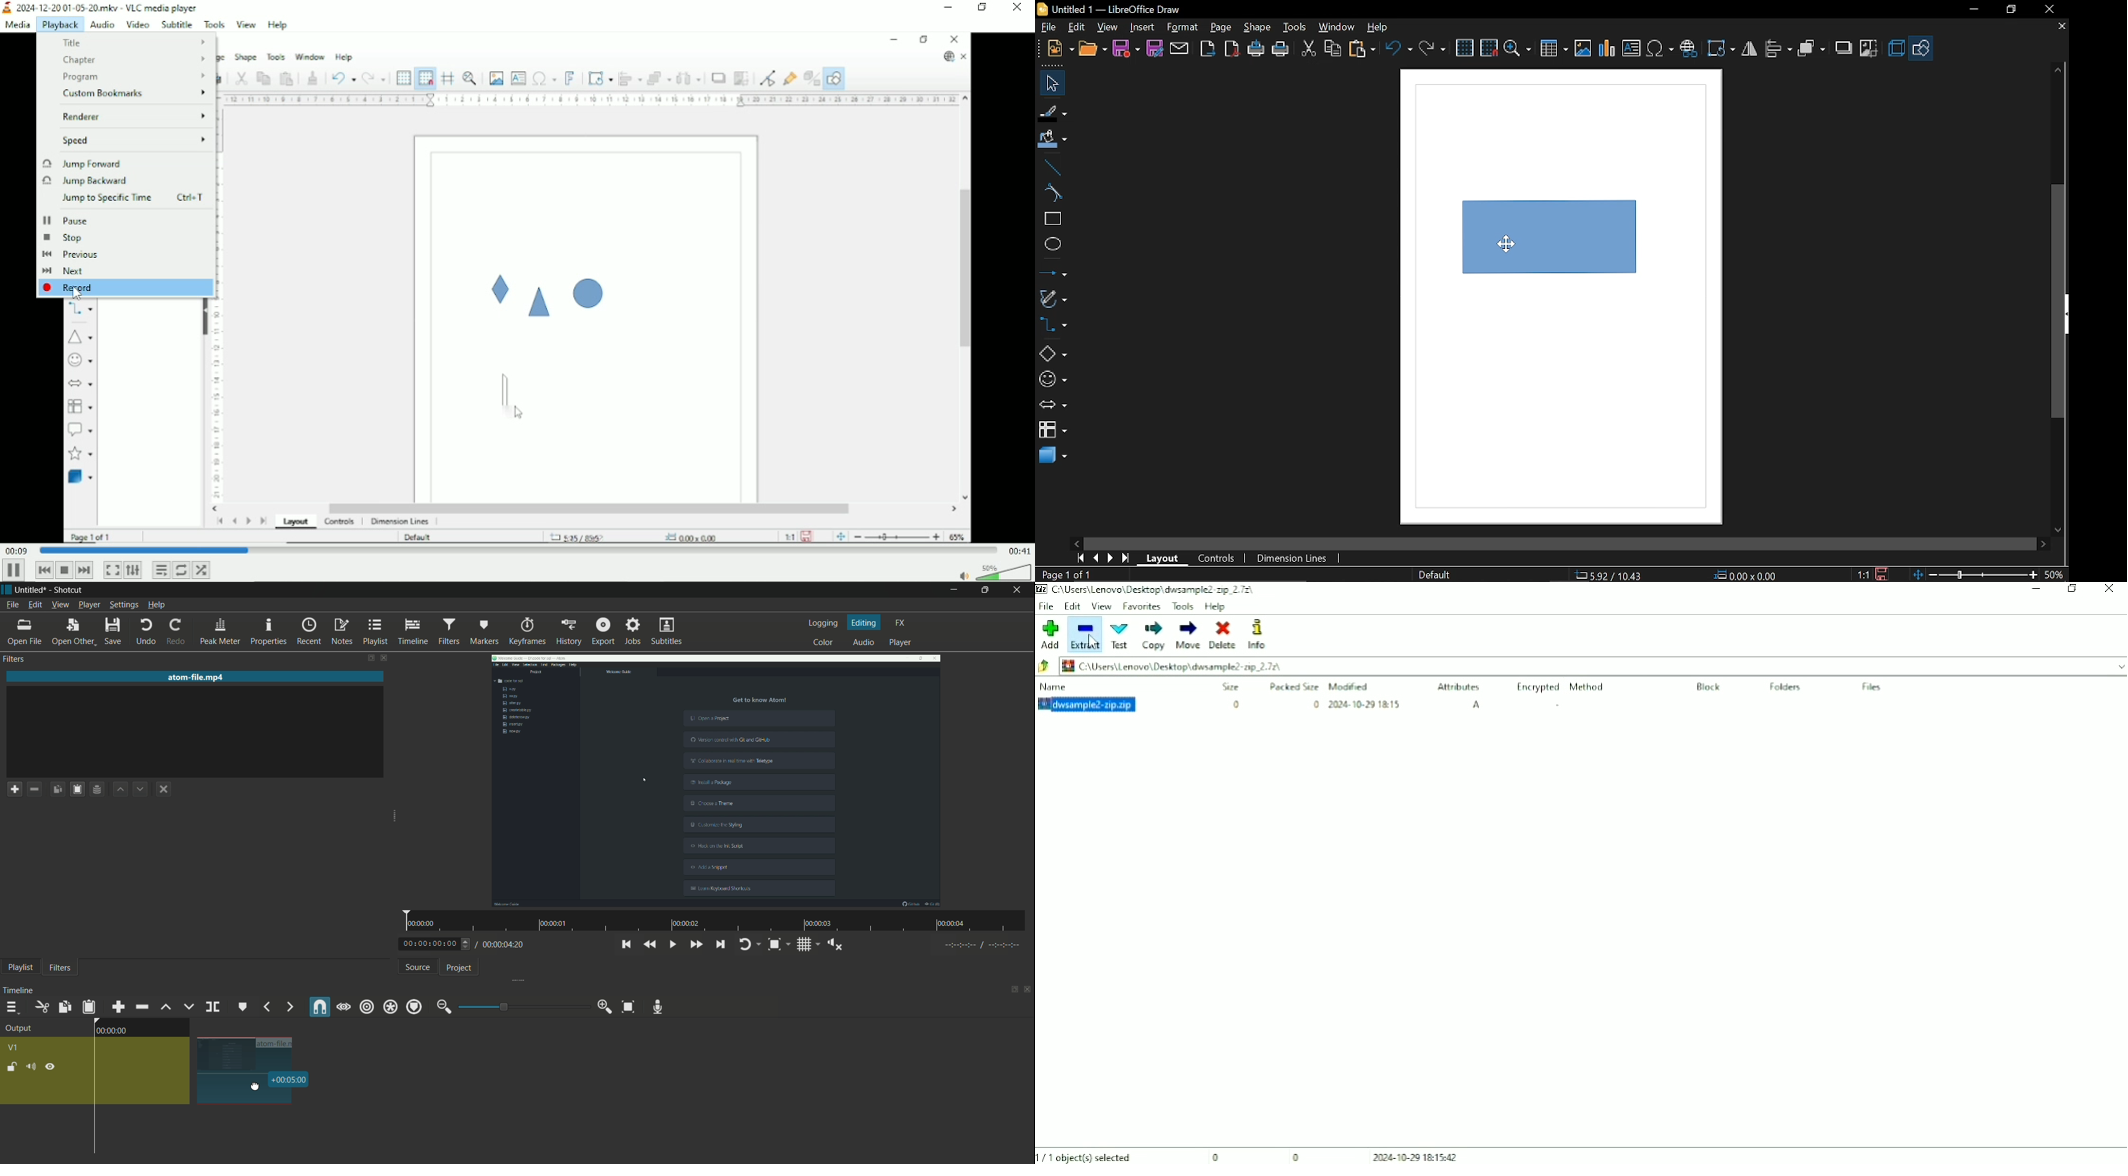 This screenshot has height=1176, width=2128. I want to click on split at playhead, so click(212, 1007).